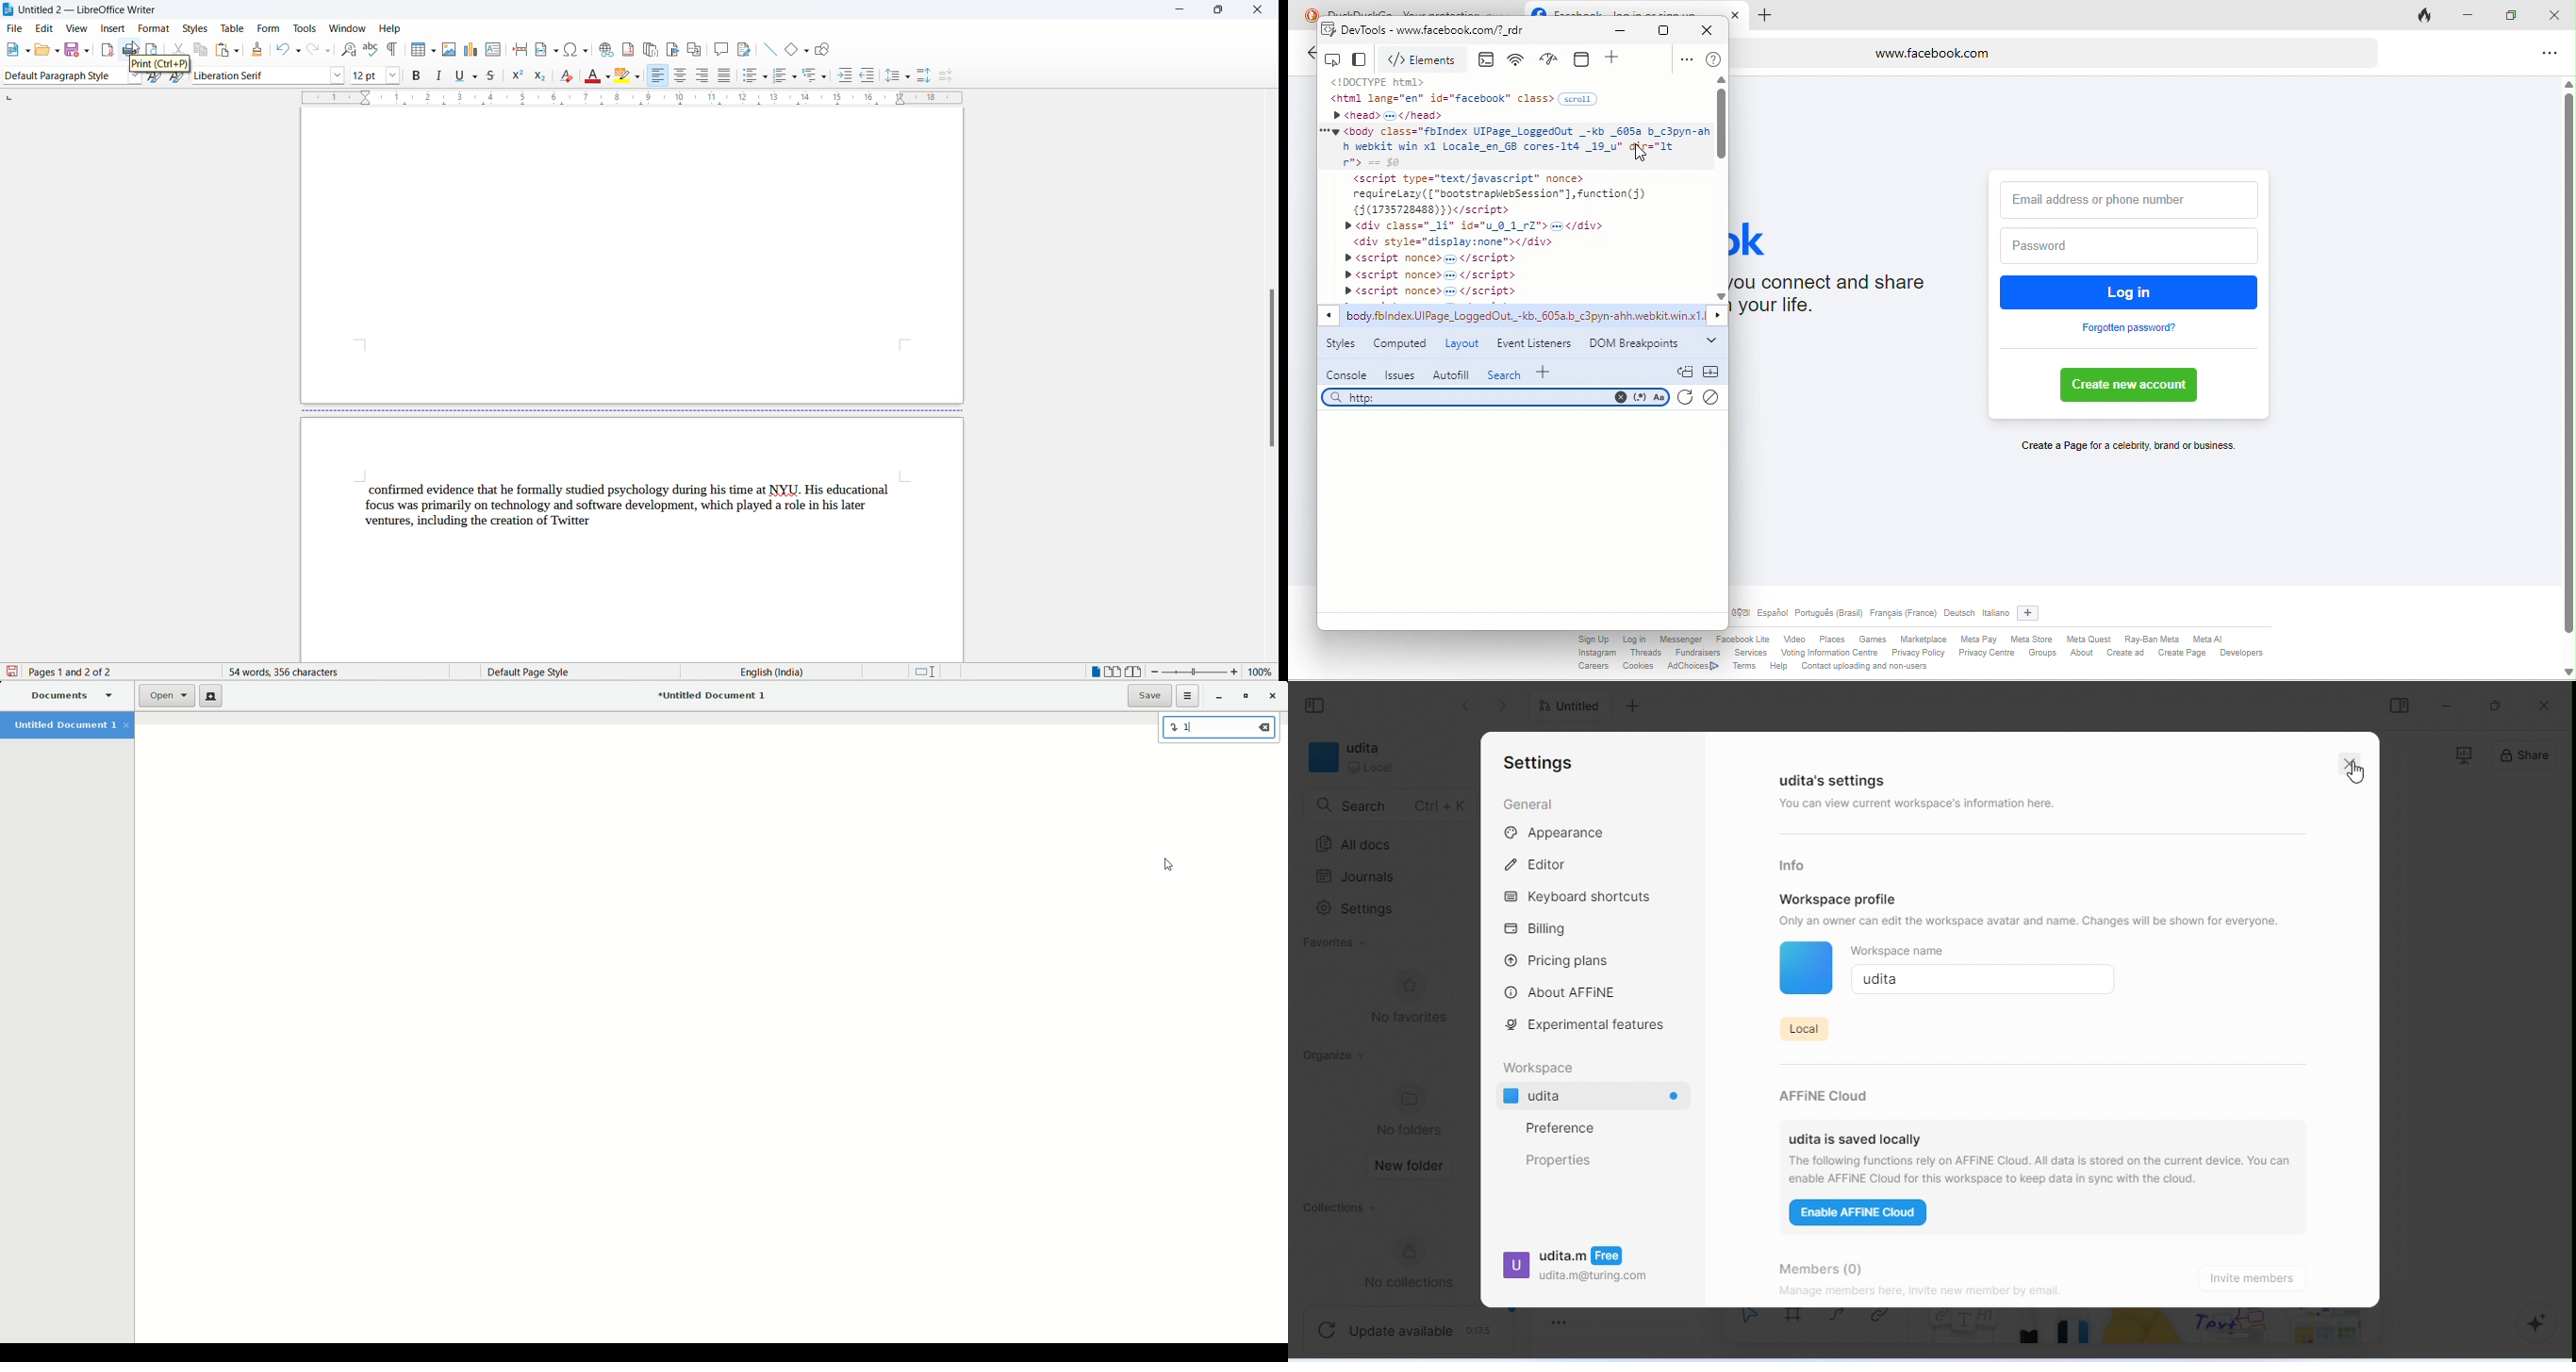  What do you see at coordinates (1842, 1322) in the screenshot?
I see `curve` at bounding box center [1842, 1322].